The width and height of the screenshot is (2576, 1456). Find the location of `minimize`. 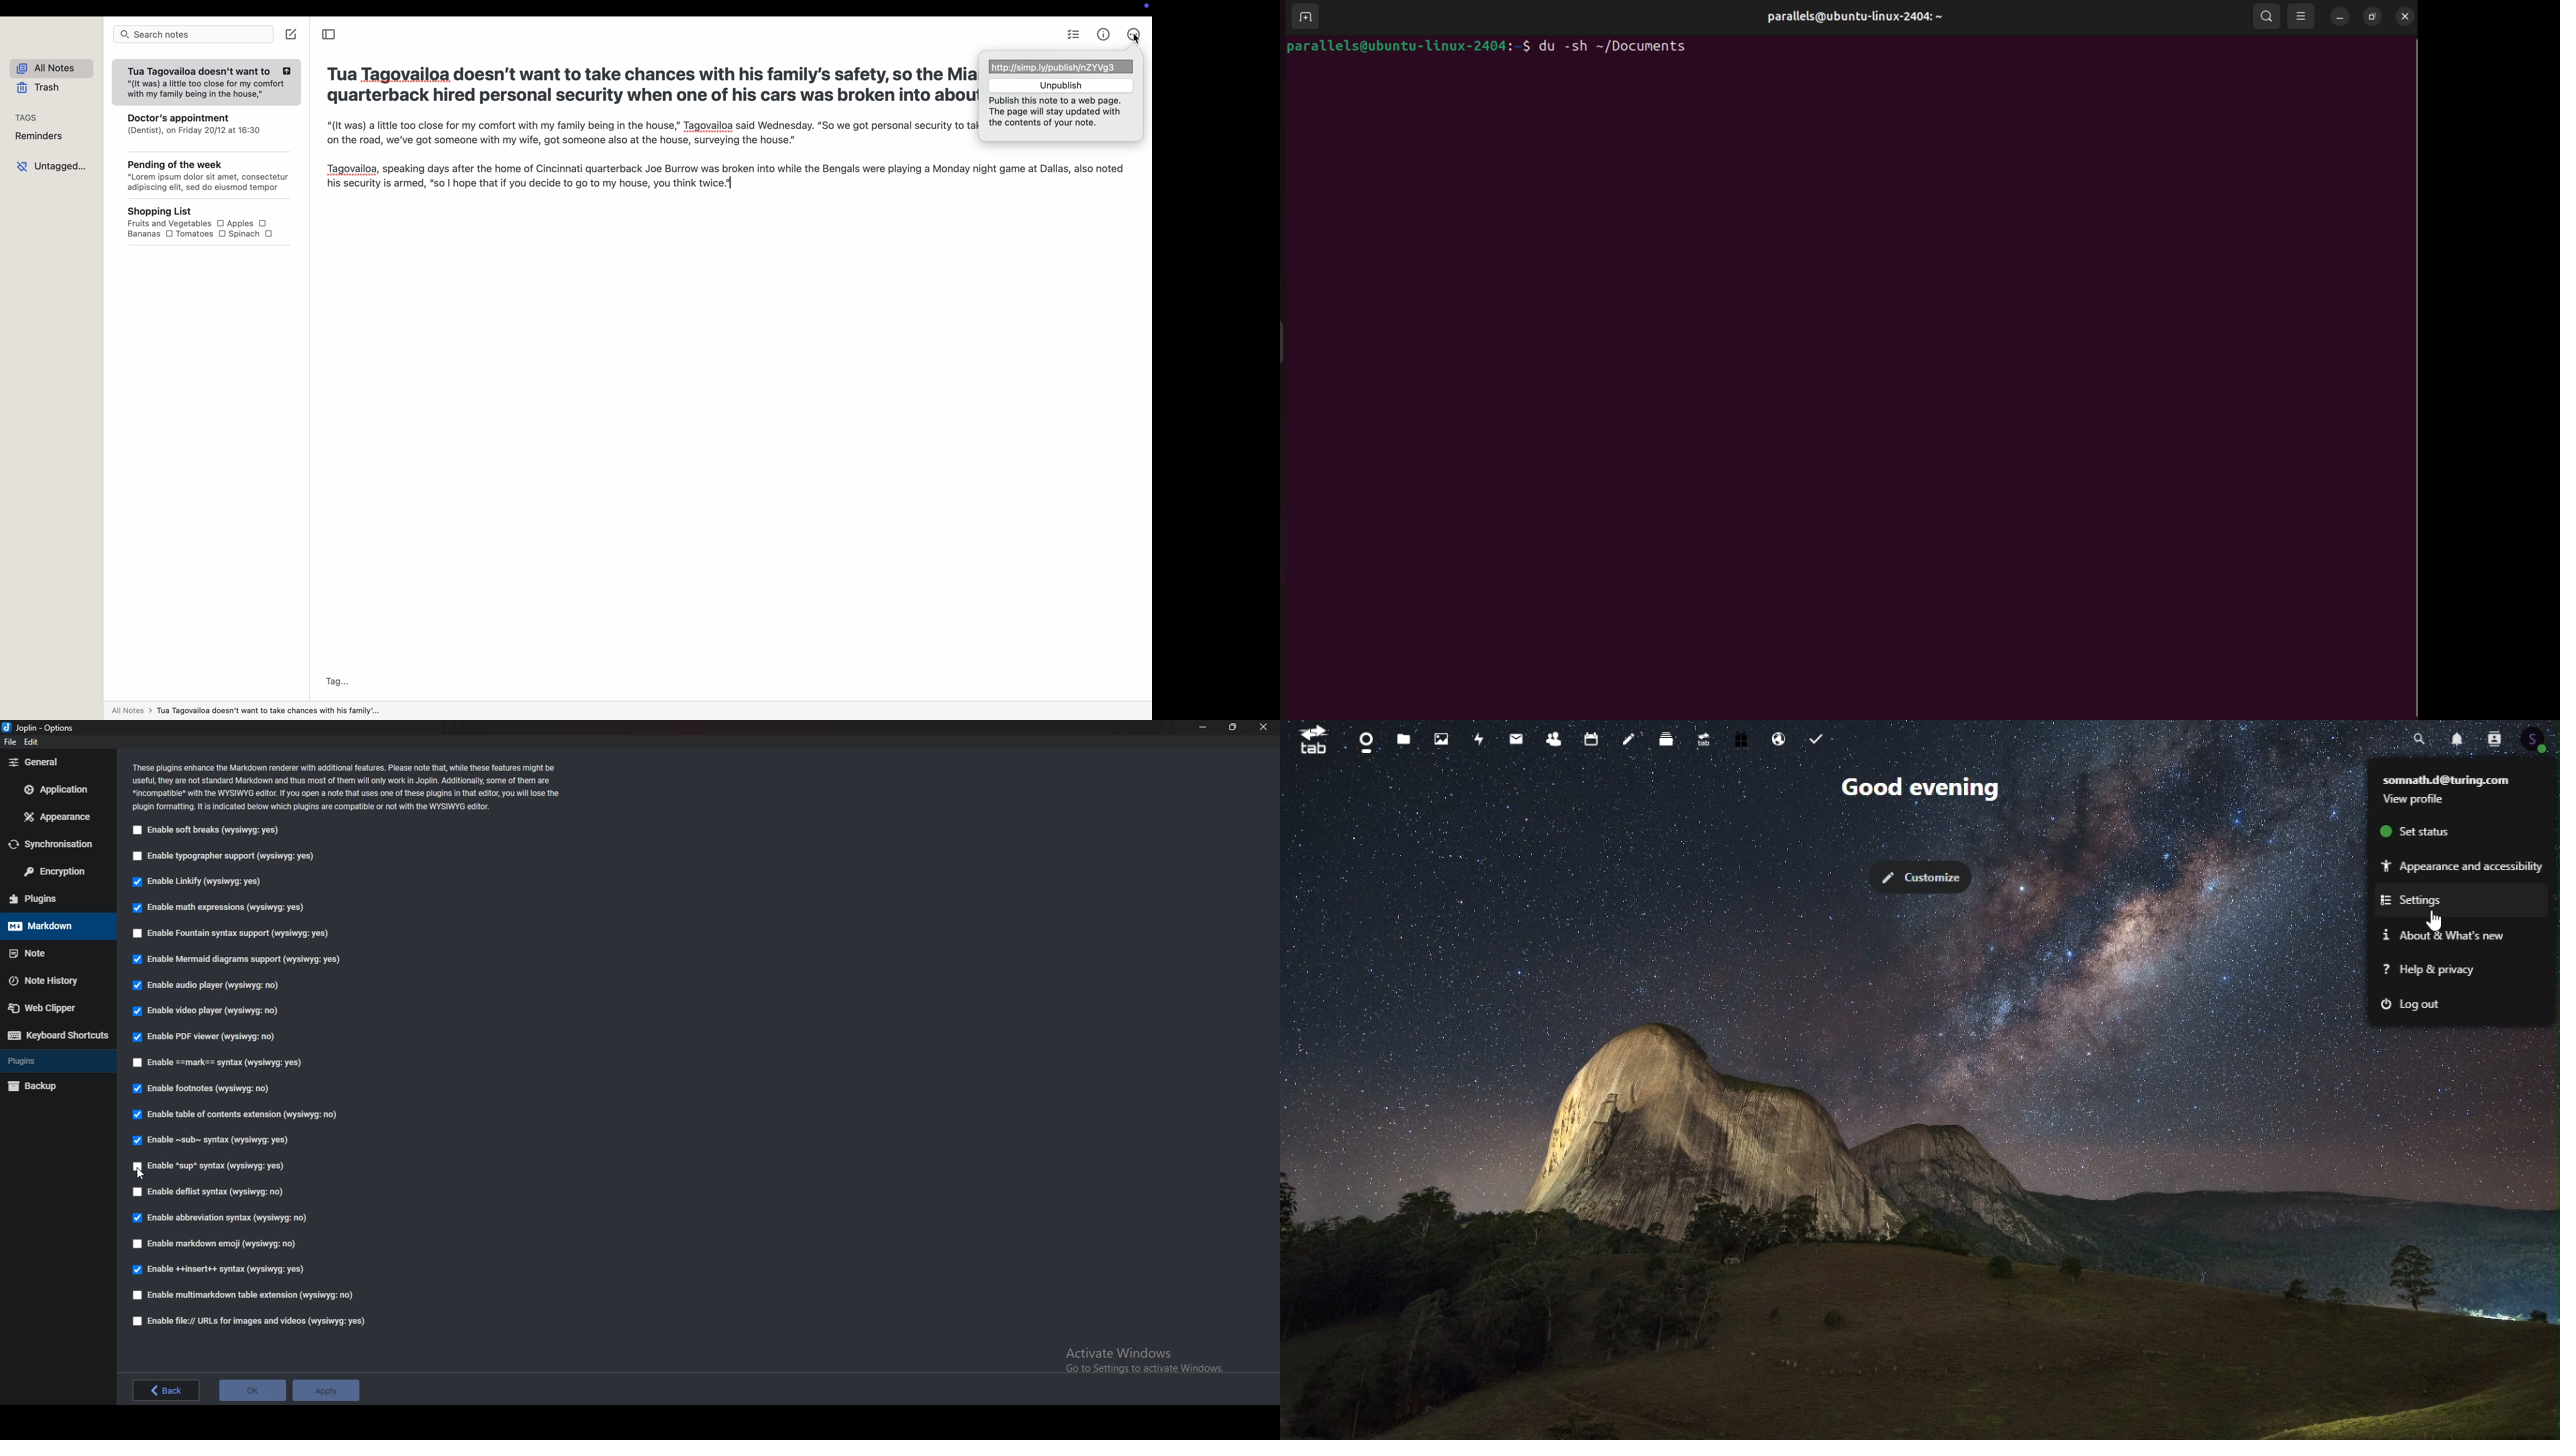

minimize is located at coordinates (1203, 726).